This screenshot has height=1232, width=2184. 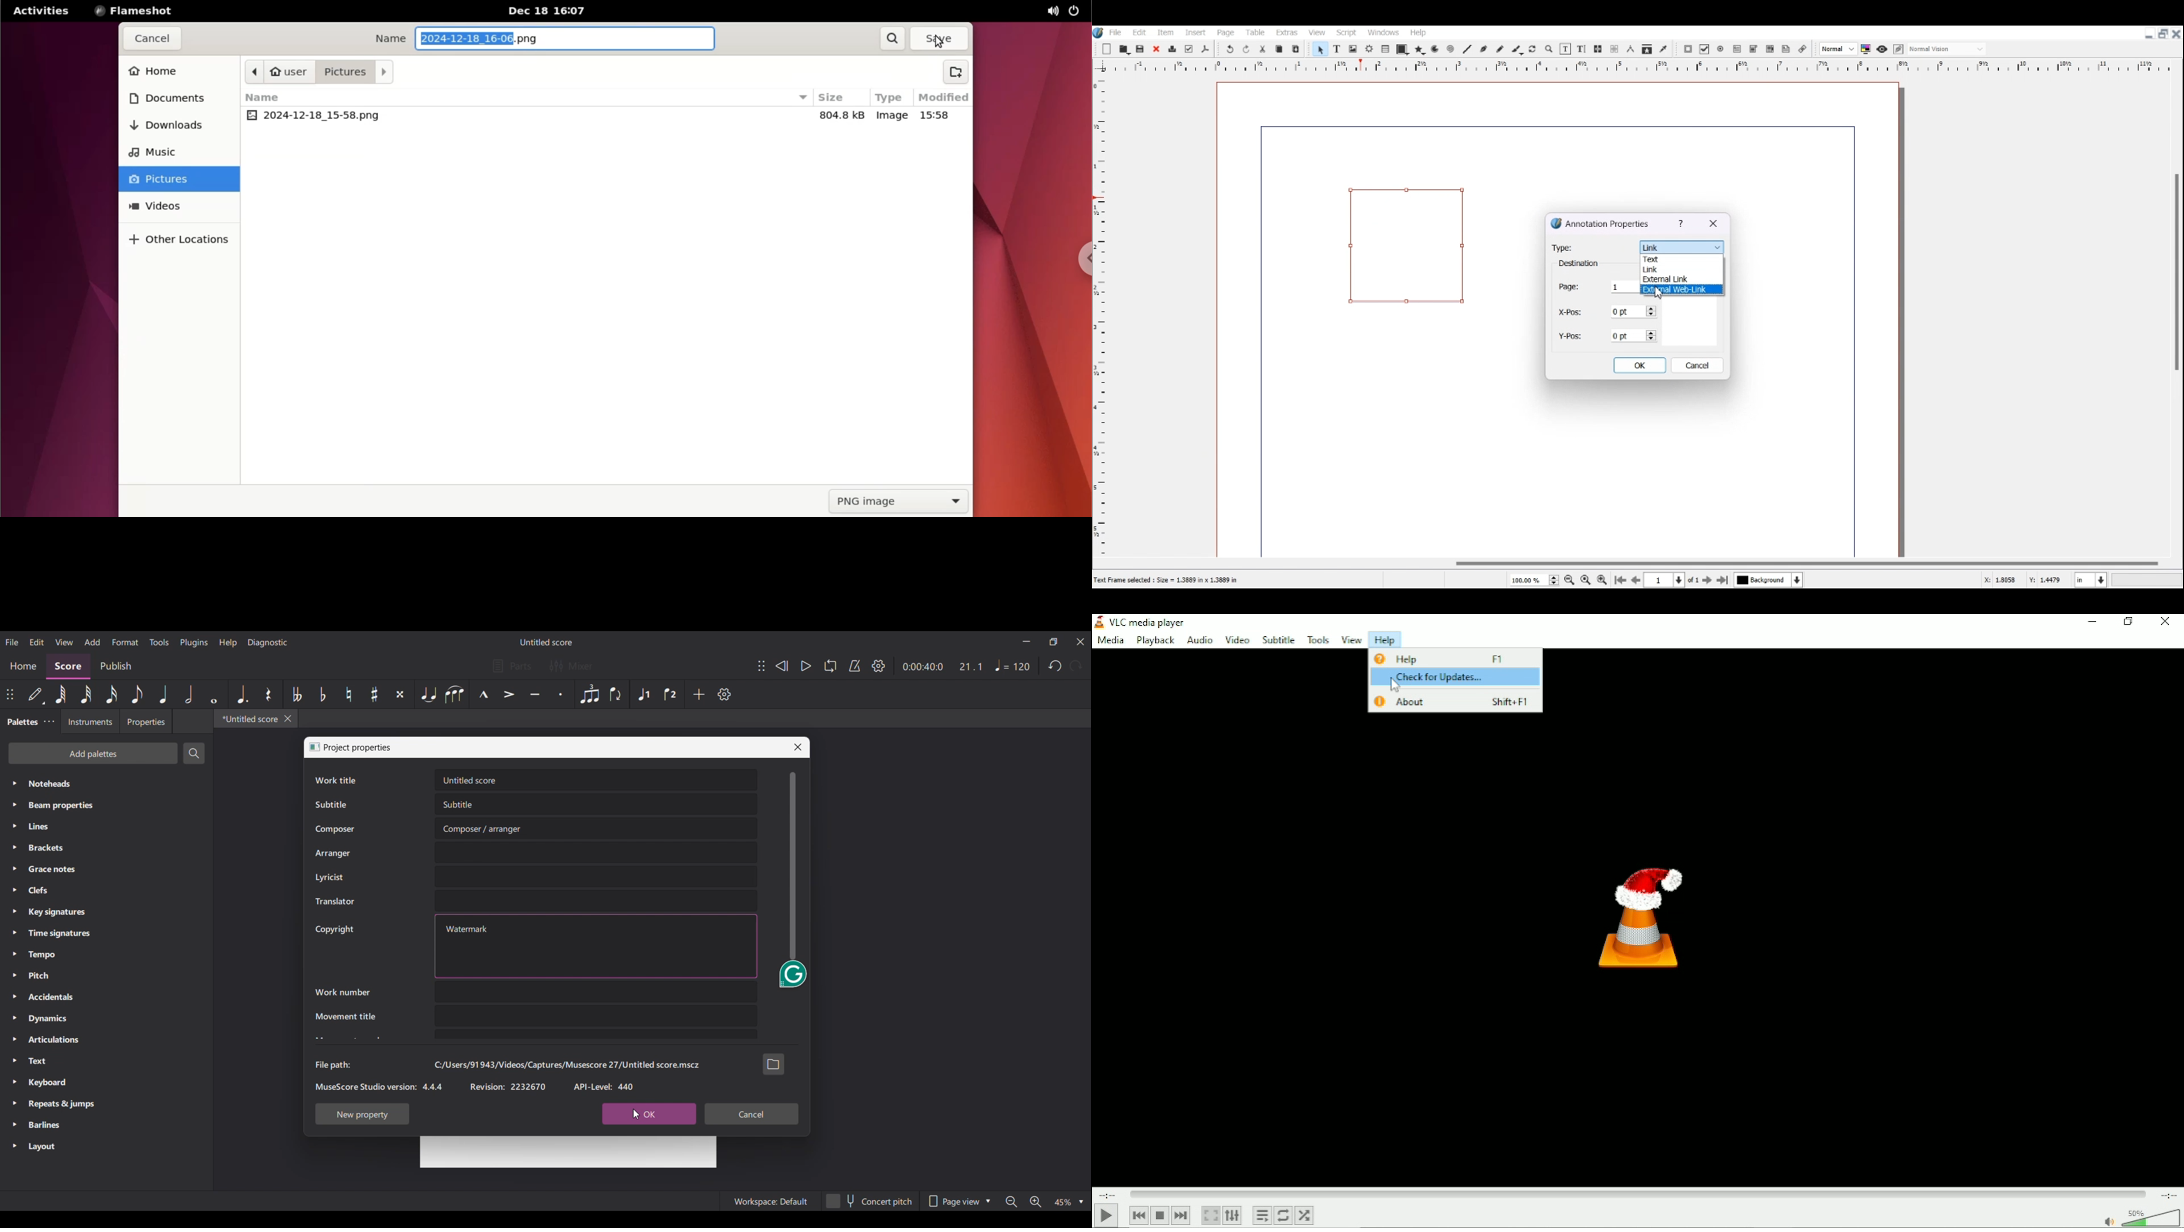 What do you see at coordinates (1156, 49) in the screenshot?
I see `Close` at bounding box center [1156, 49].